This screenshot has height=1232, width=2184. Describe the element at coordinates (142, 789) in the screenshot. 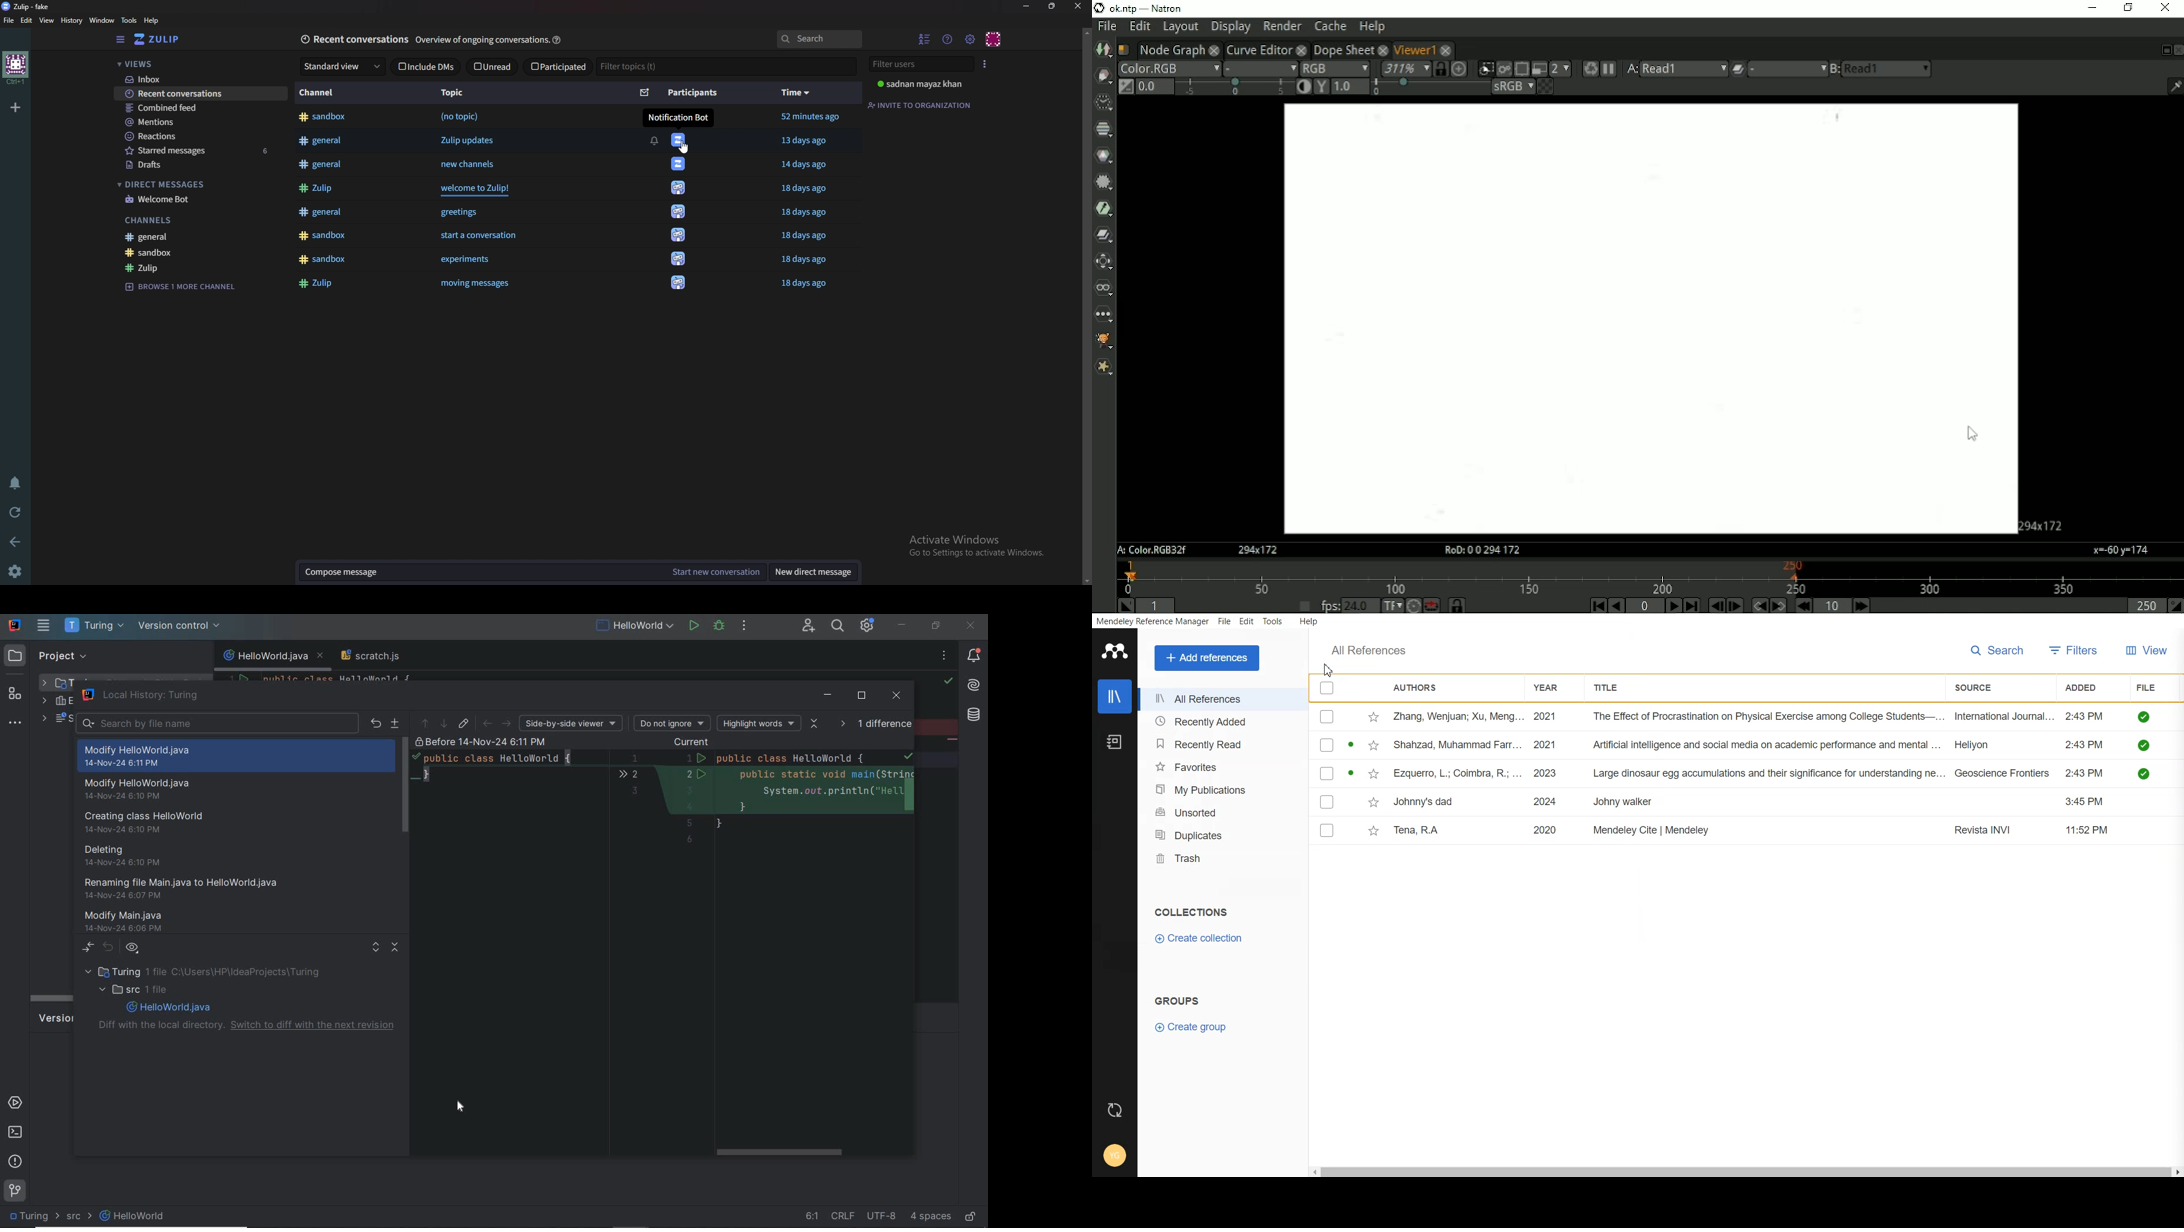

I see `modify helloworld.java` at that location.